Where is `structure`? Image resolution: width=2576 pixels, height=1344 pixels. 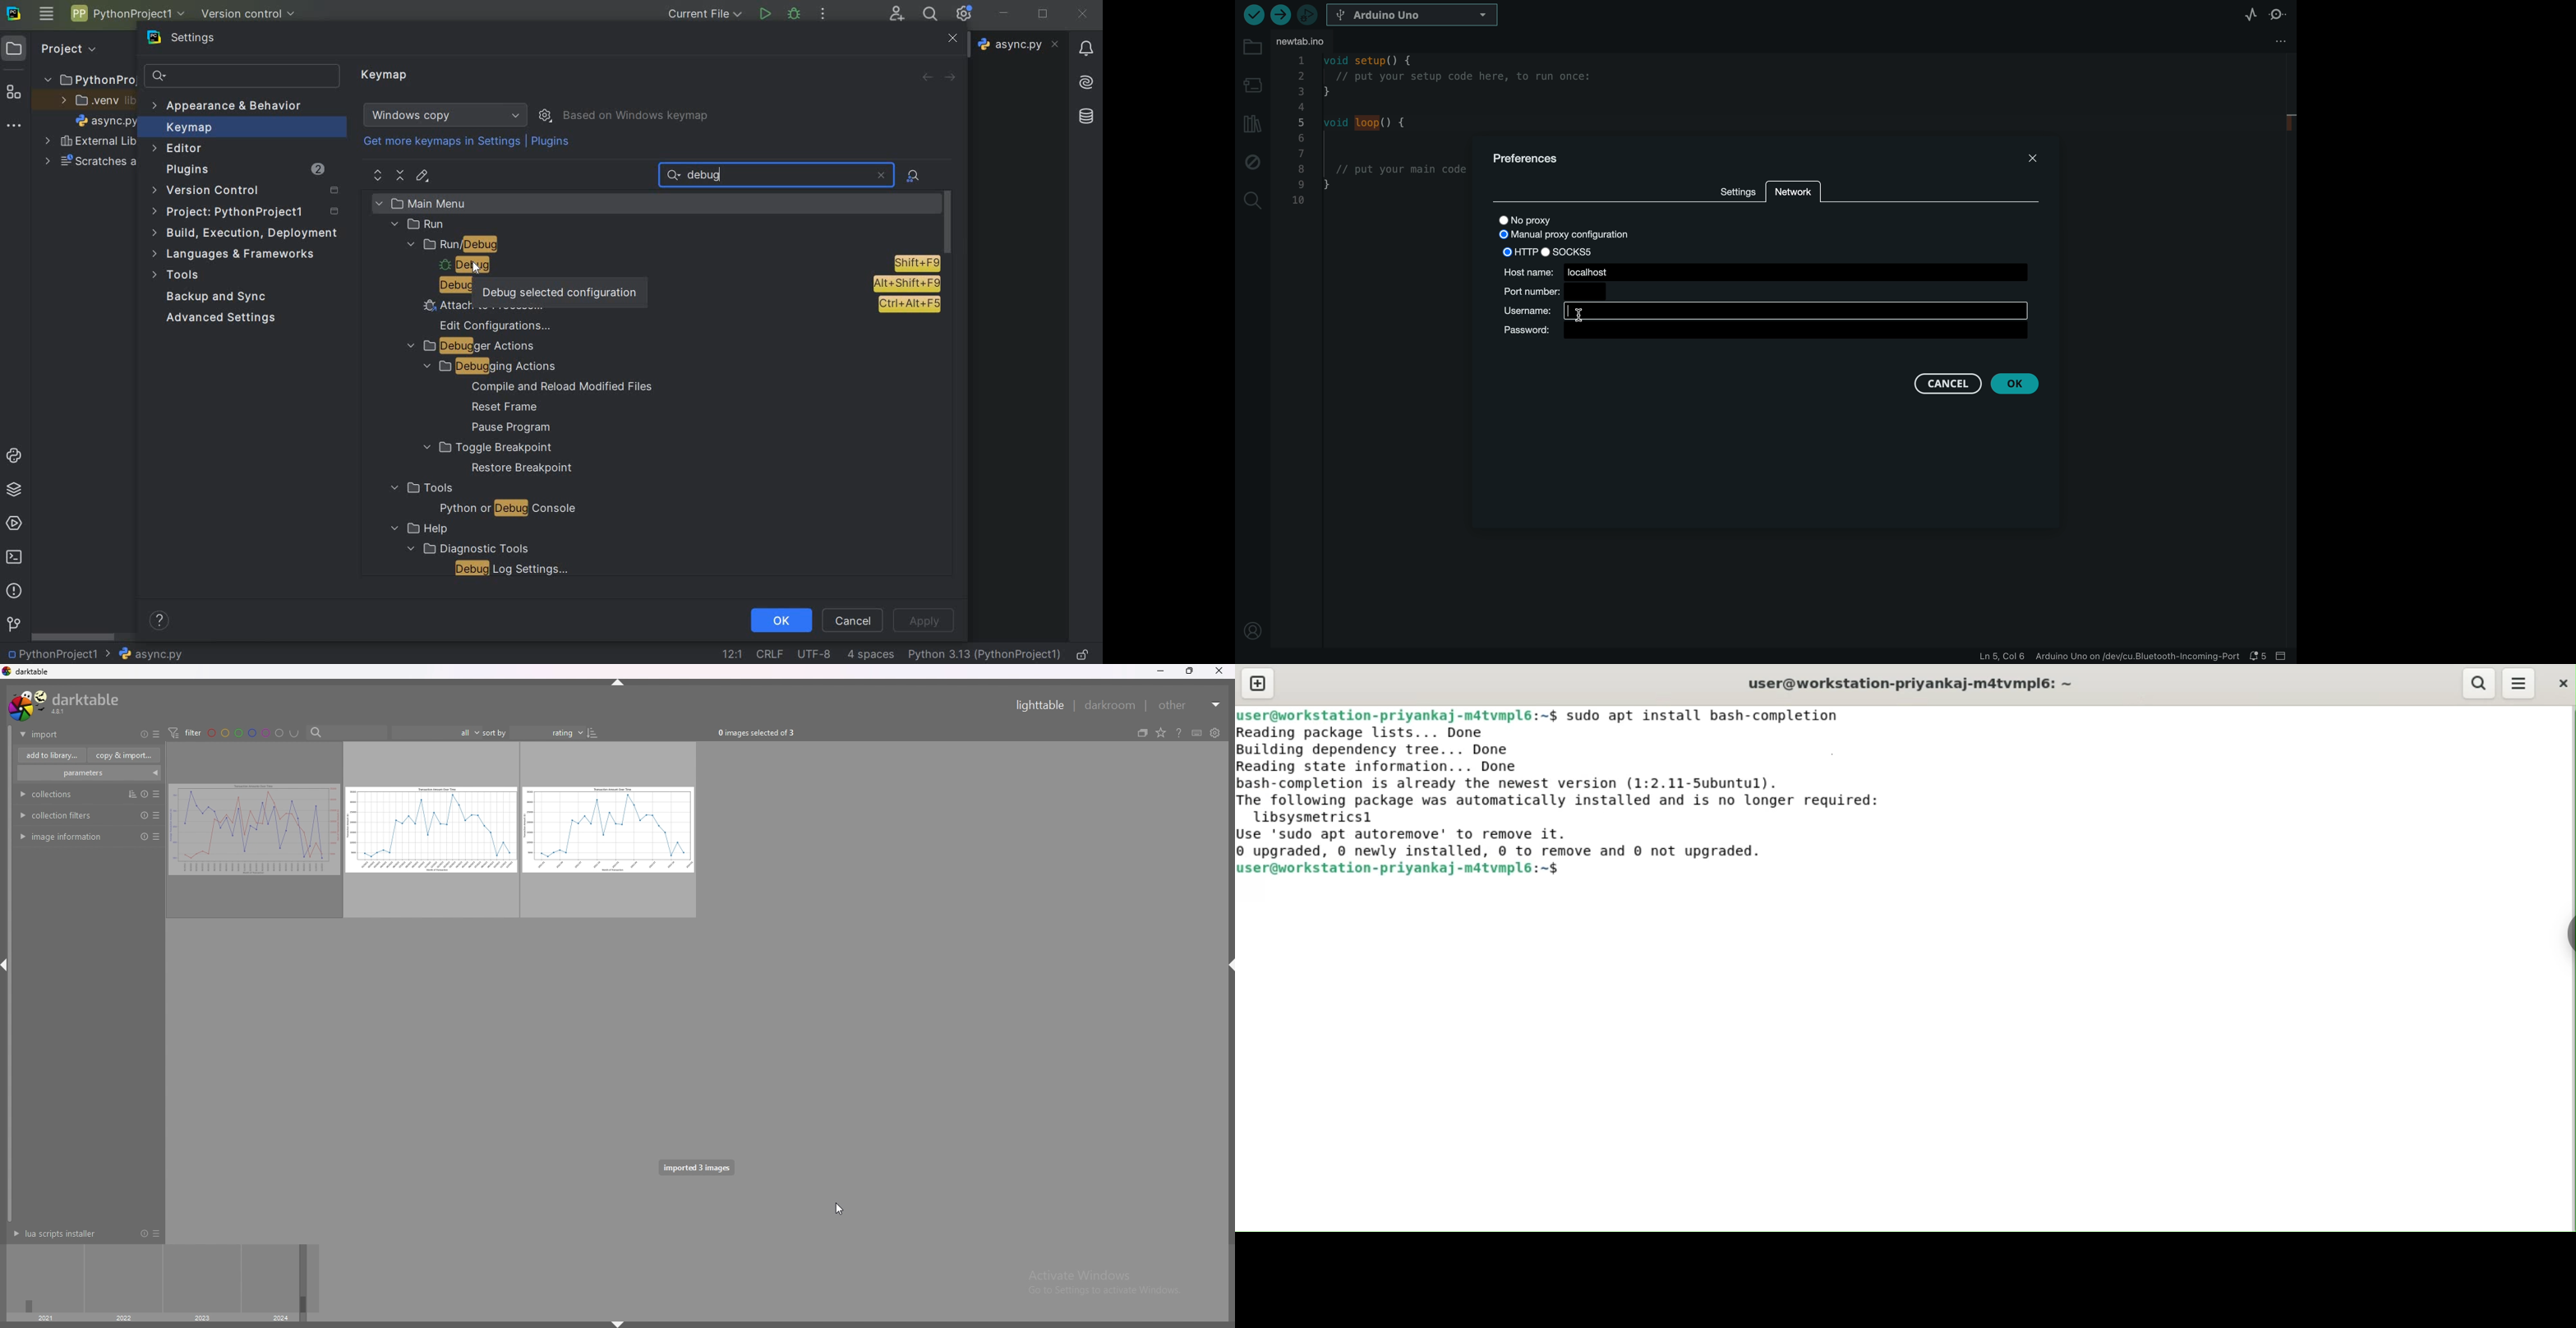 structure is located at coordinates (14, 93).